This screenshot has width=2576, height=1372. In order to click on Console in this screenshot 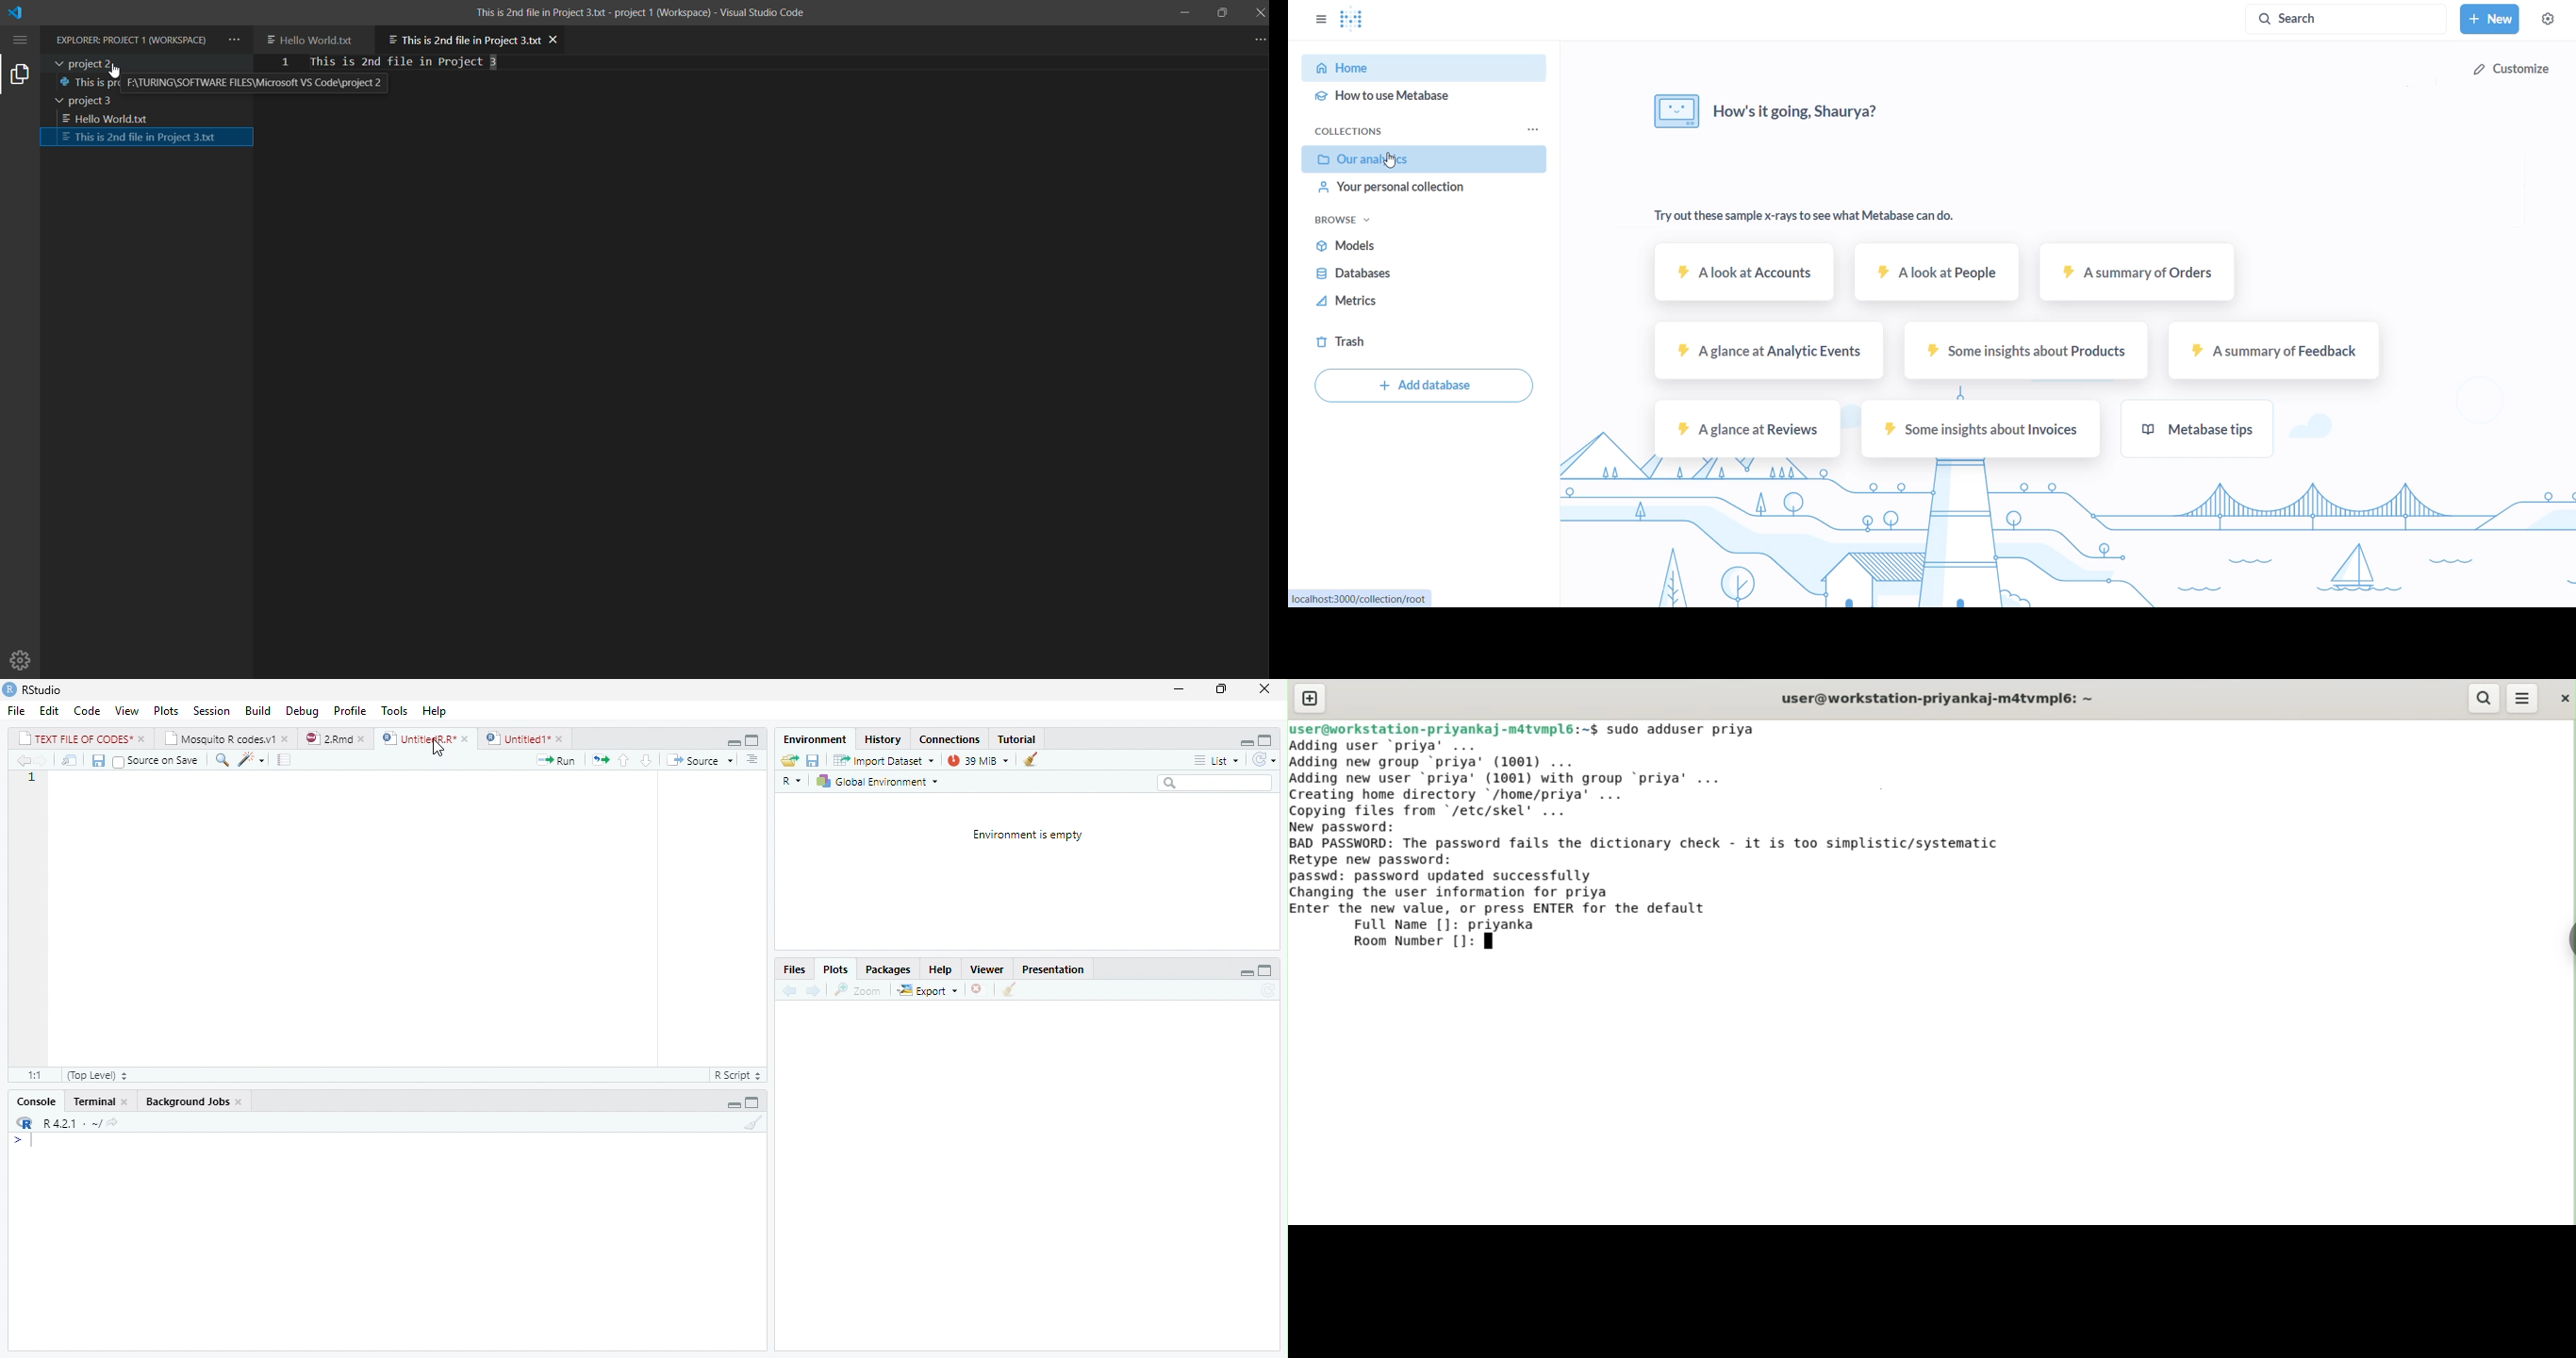, I will do `click(37, 1101)`.